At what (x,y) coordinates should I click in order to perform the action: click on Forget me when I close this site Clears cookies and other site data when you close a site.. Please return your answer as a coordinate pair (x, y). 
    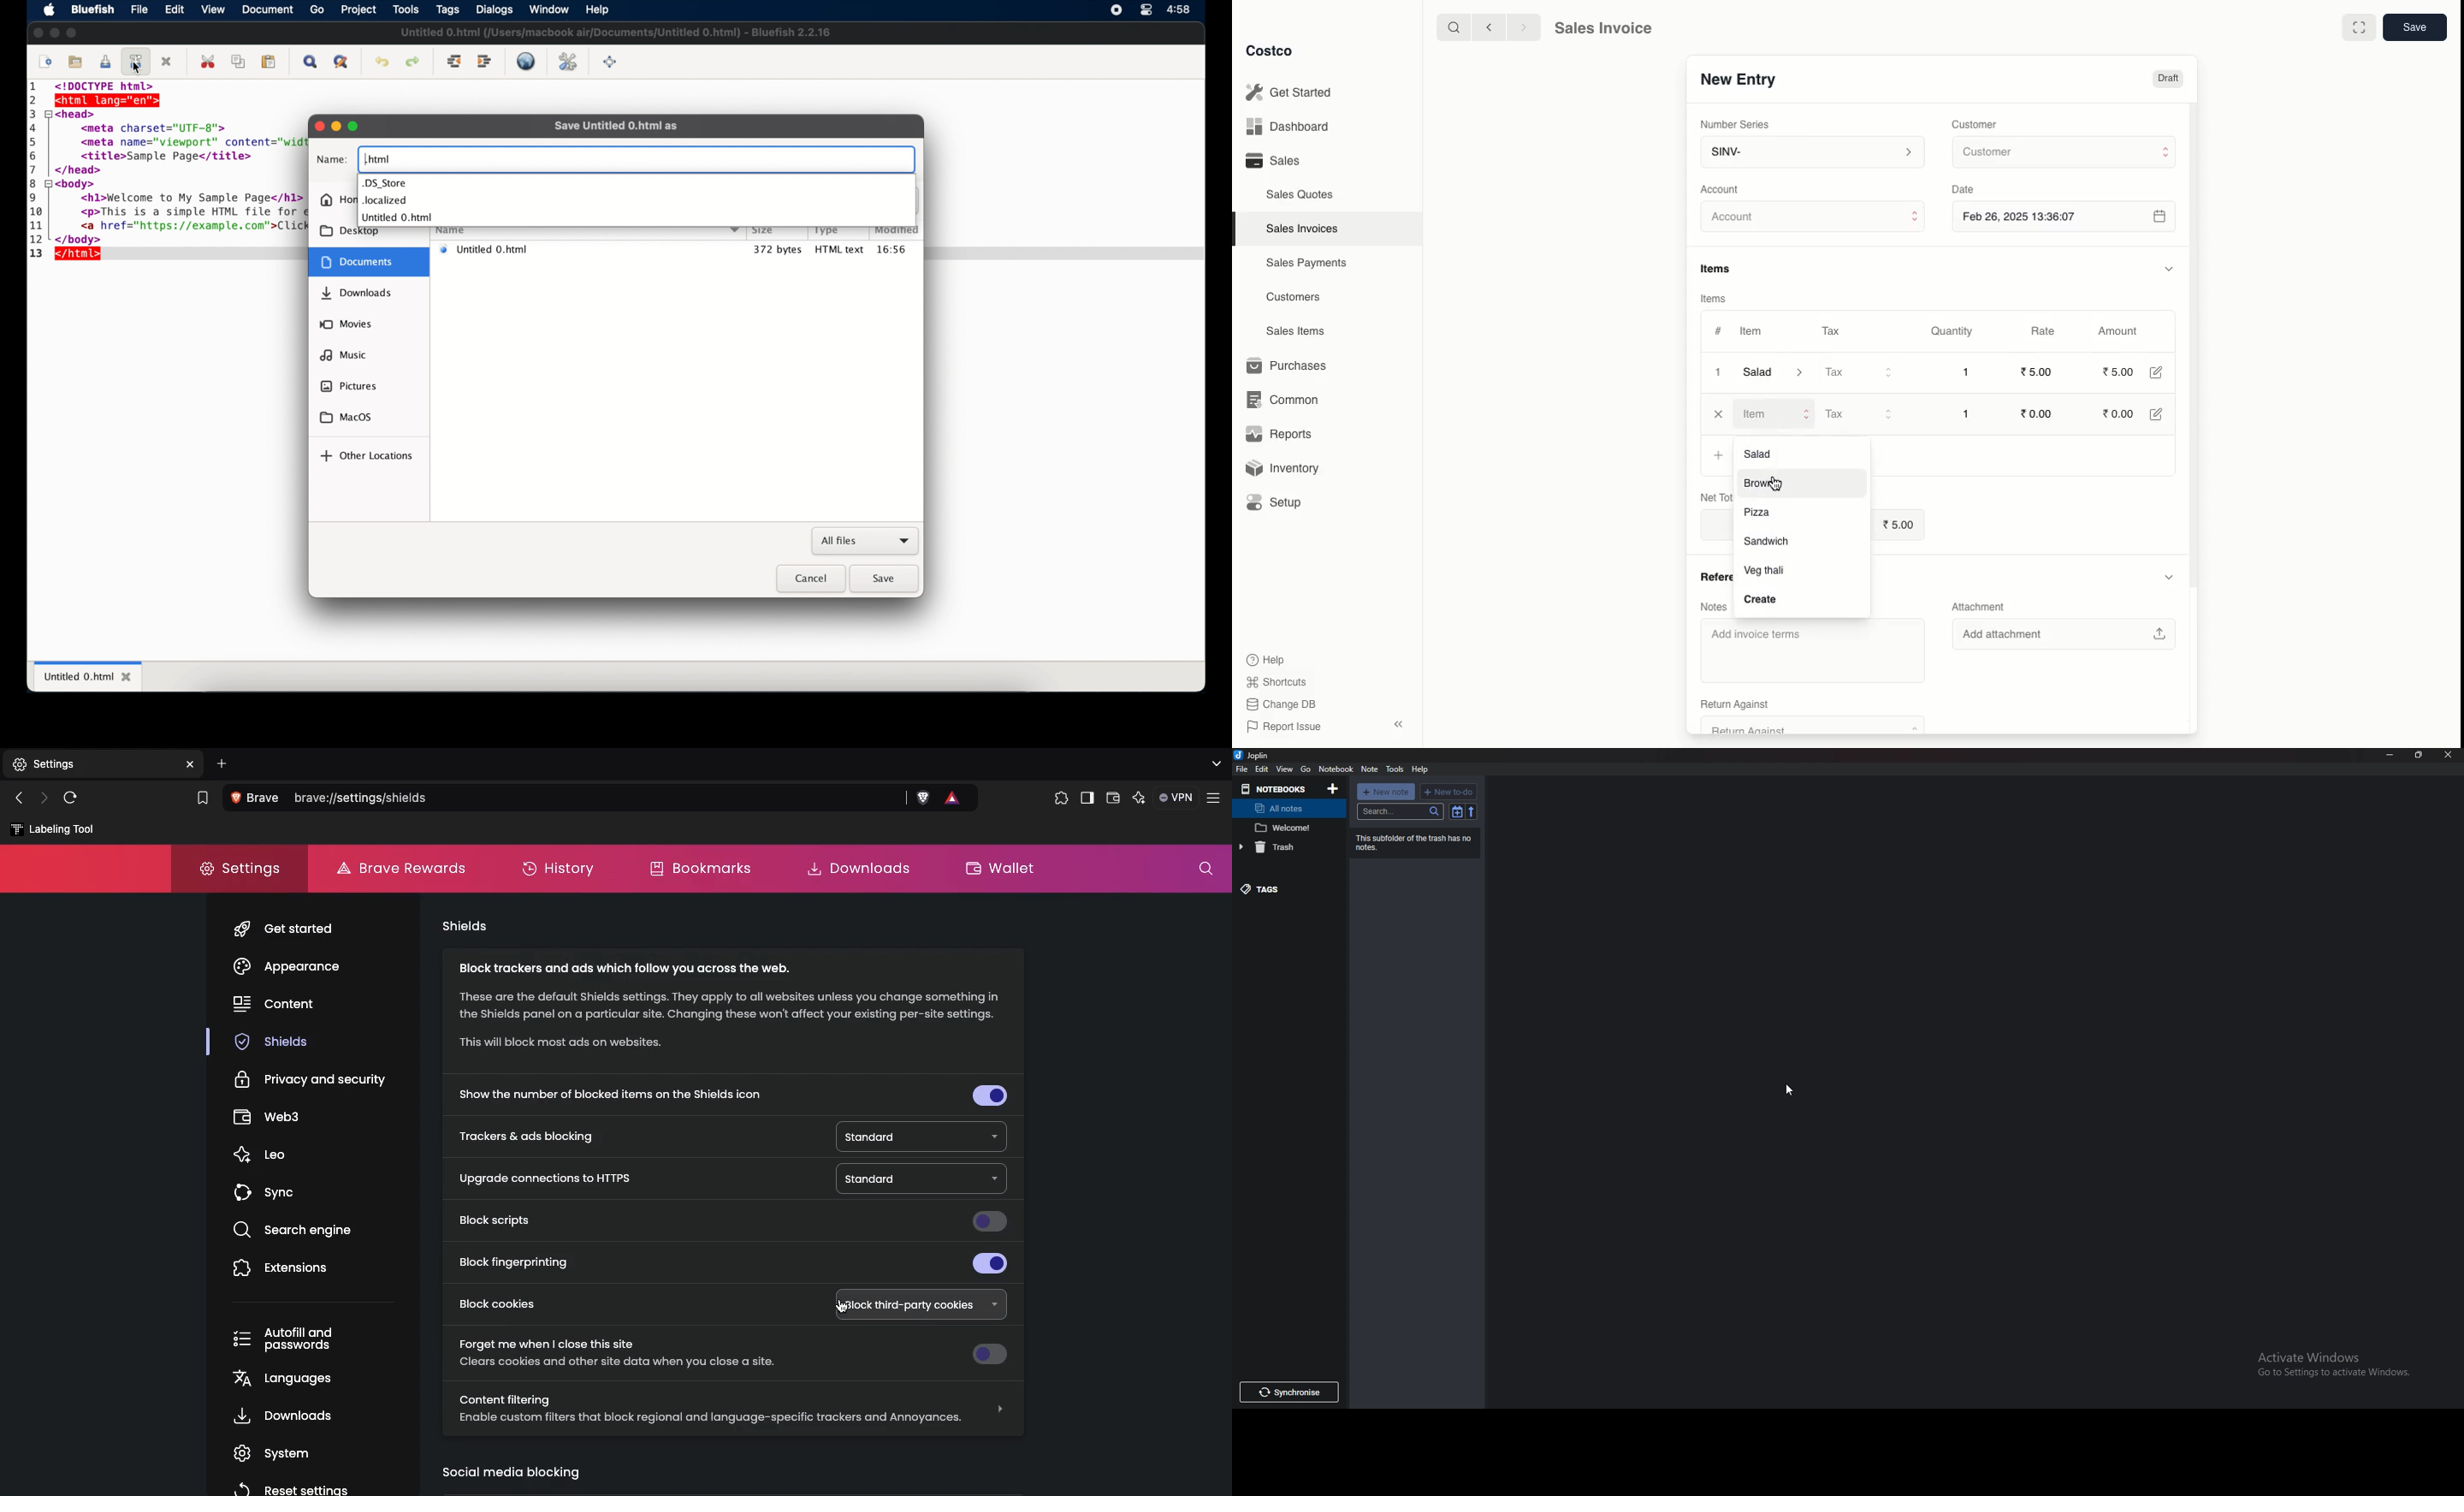
    Looking at the image, I should click on (632, 1352).